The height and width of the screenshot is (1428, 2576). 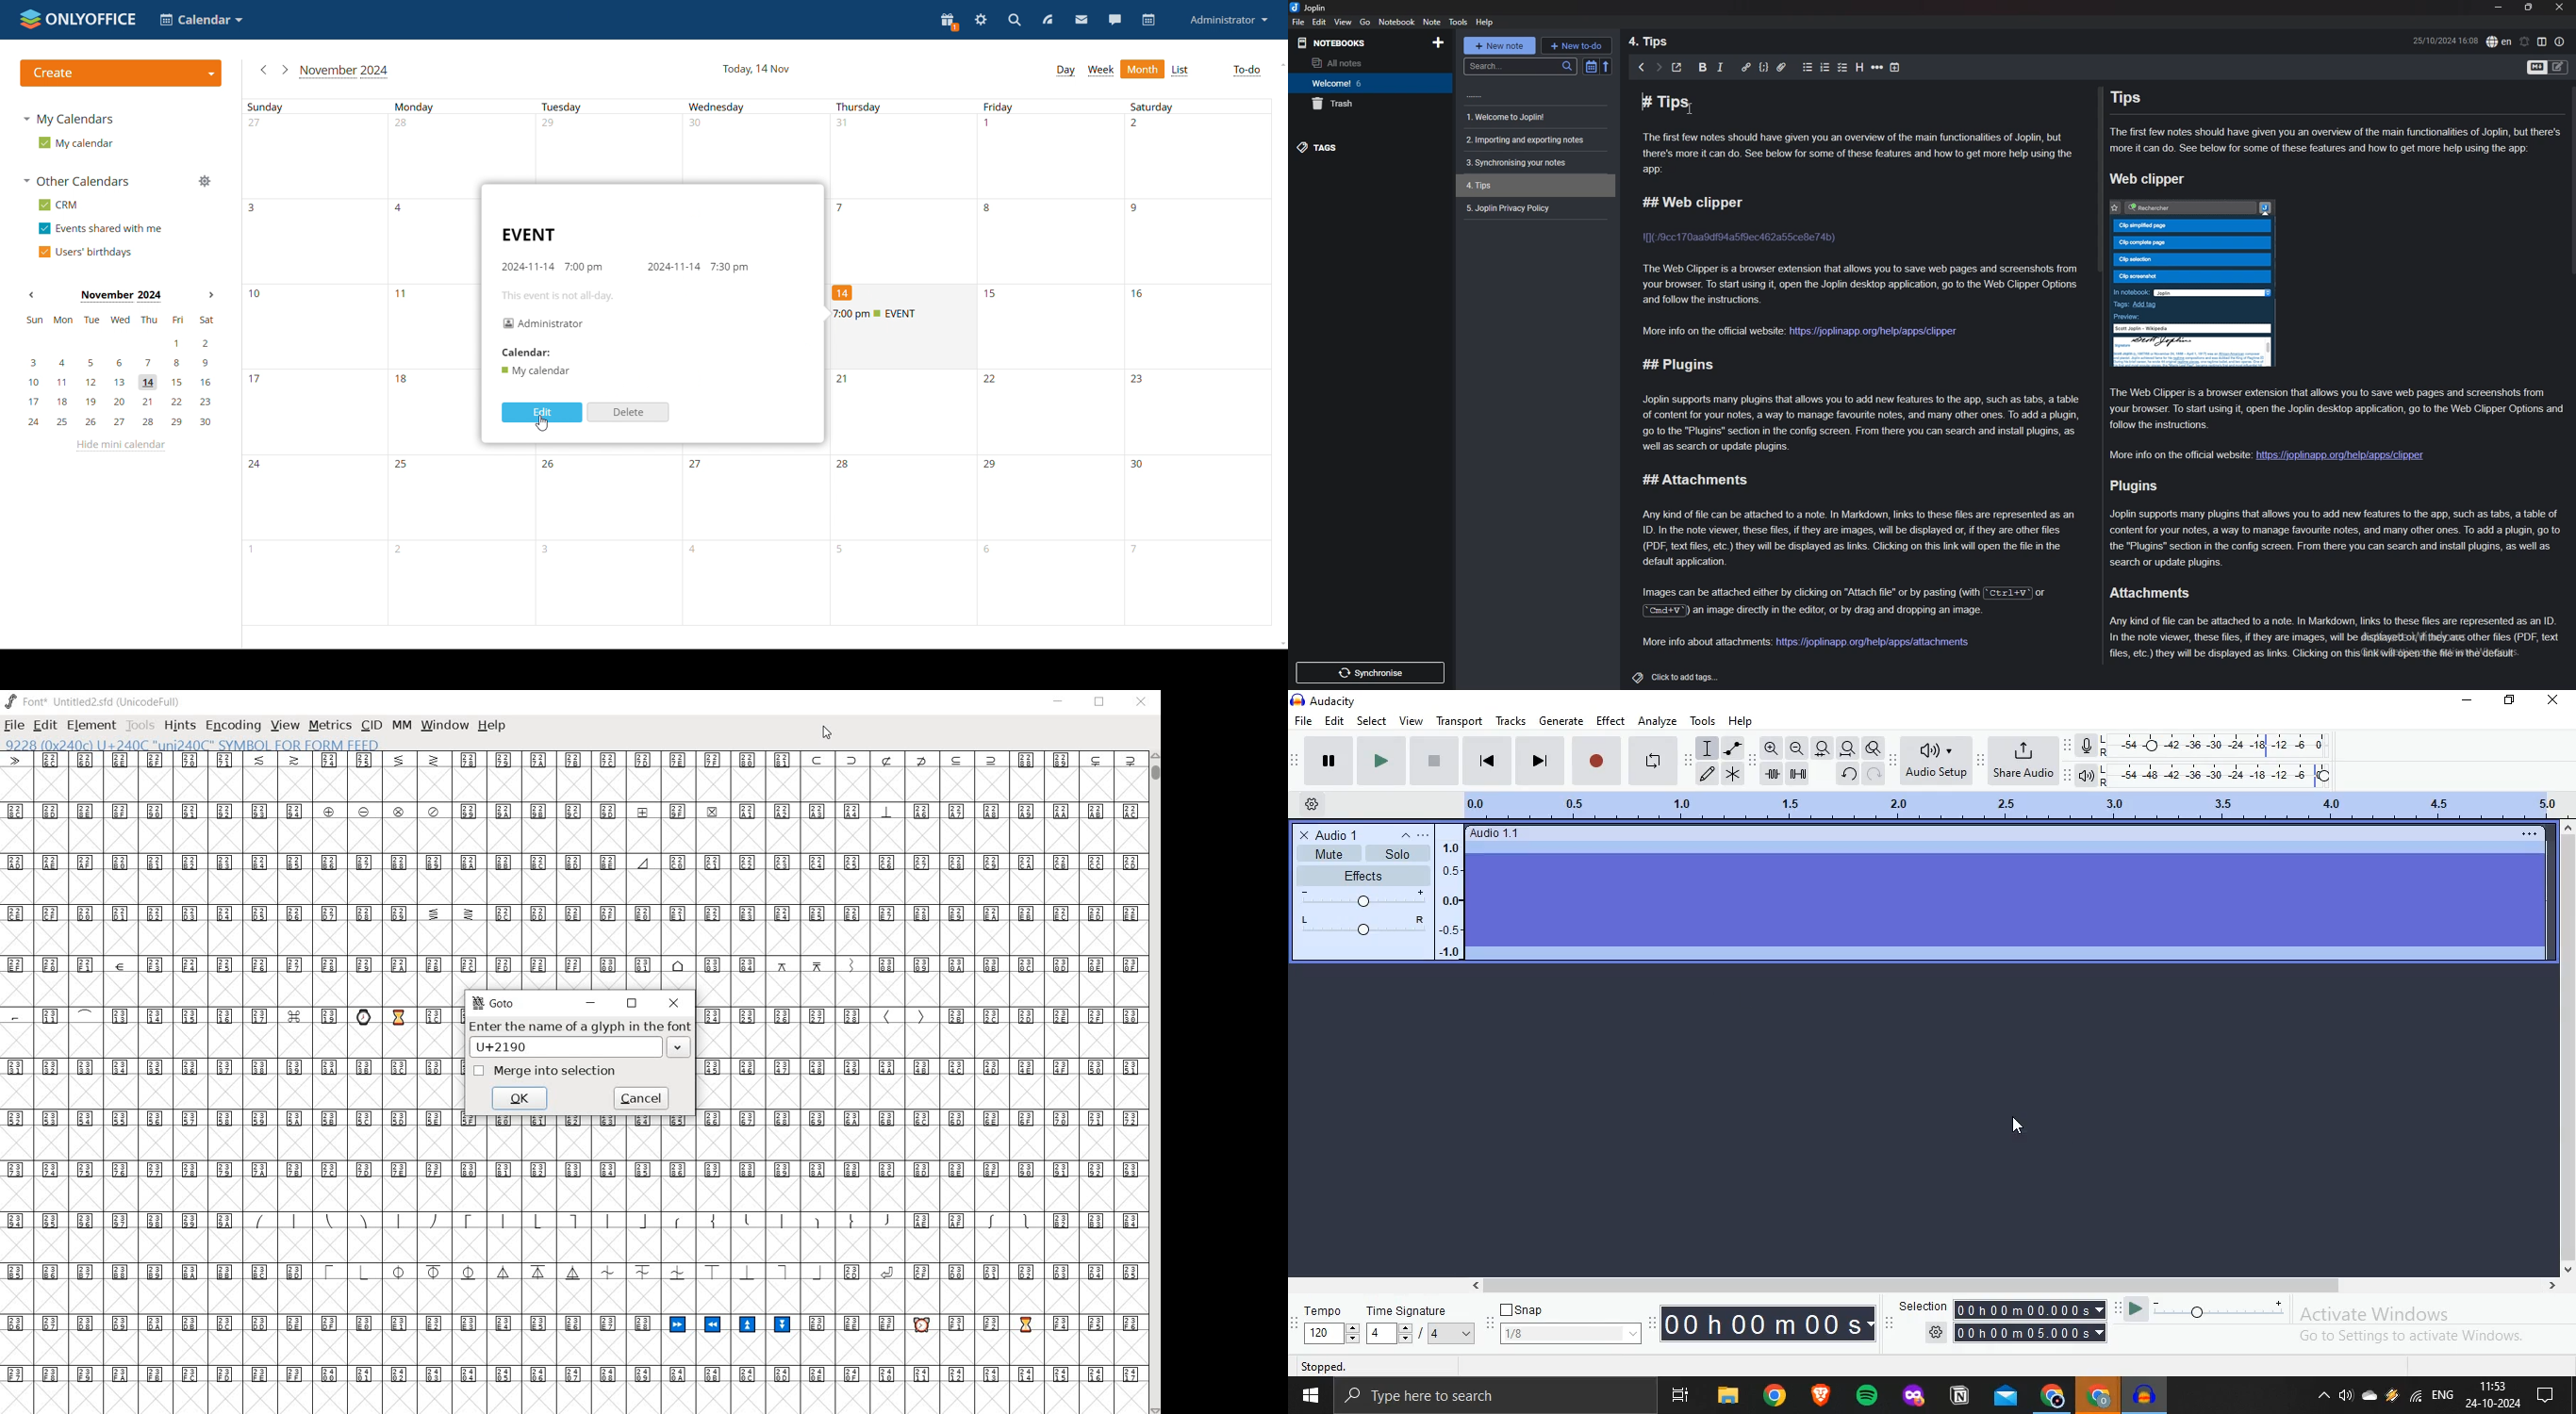 I want to click on Clip selection page, so click(x=2194, y=260).